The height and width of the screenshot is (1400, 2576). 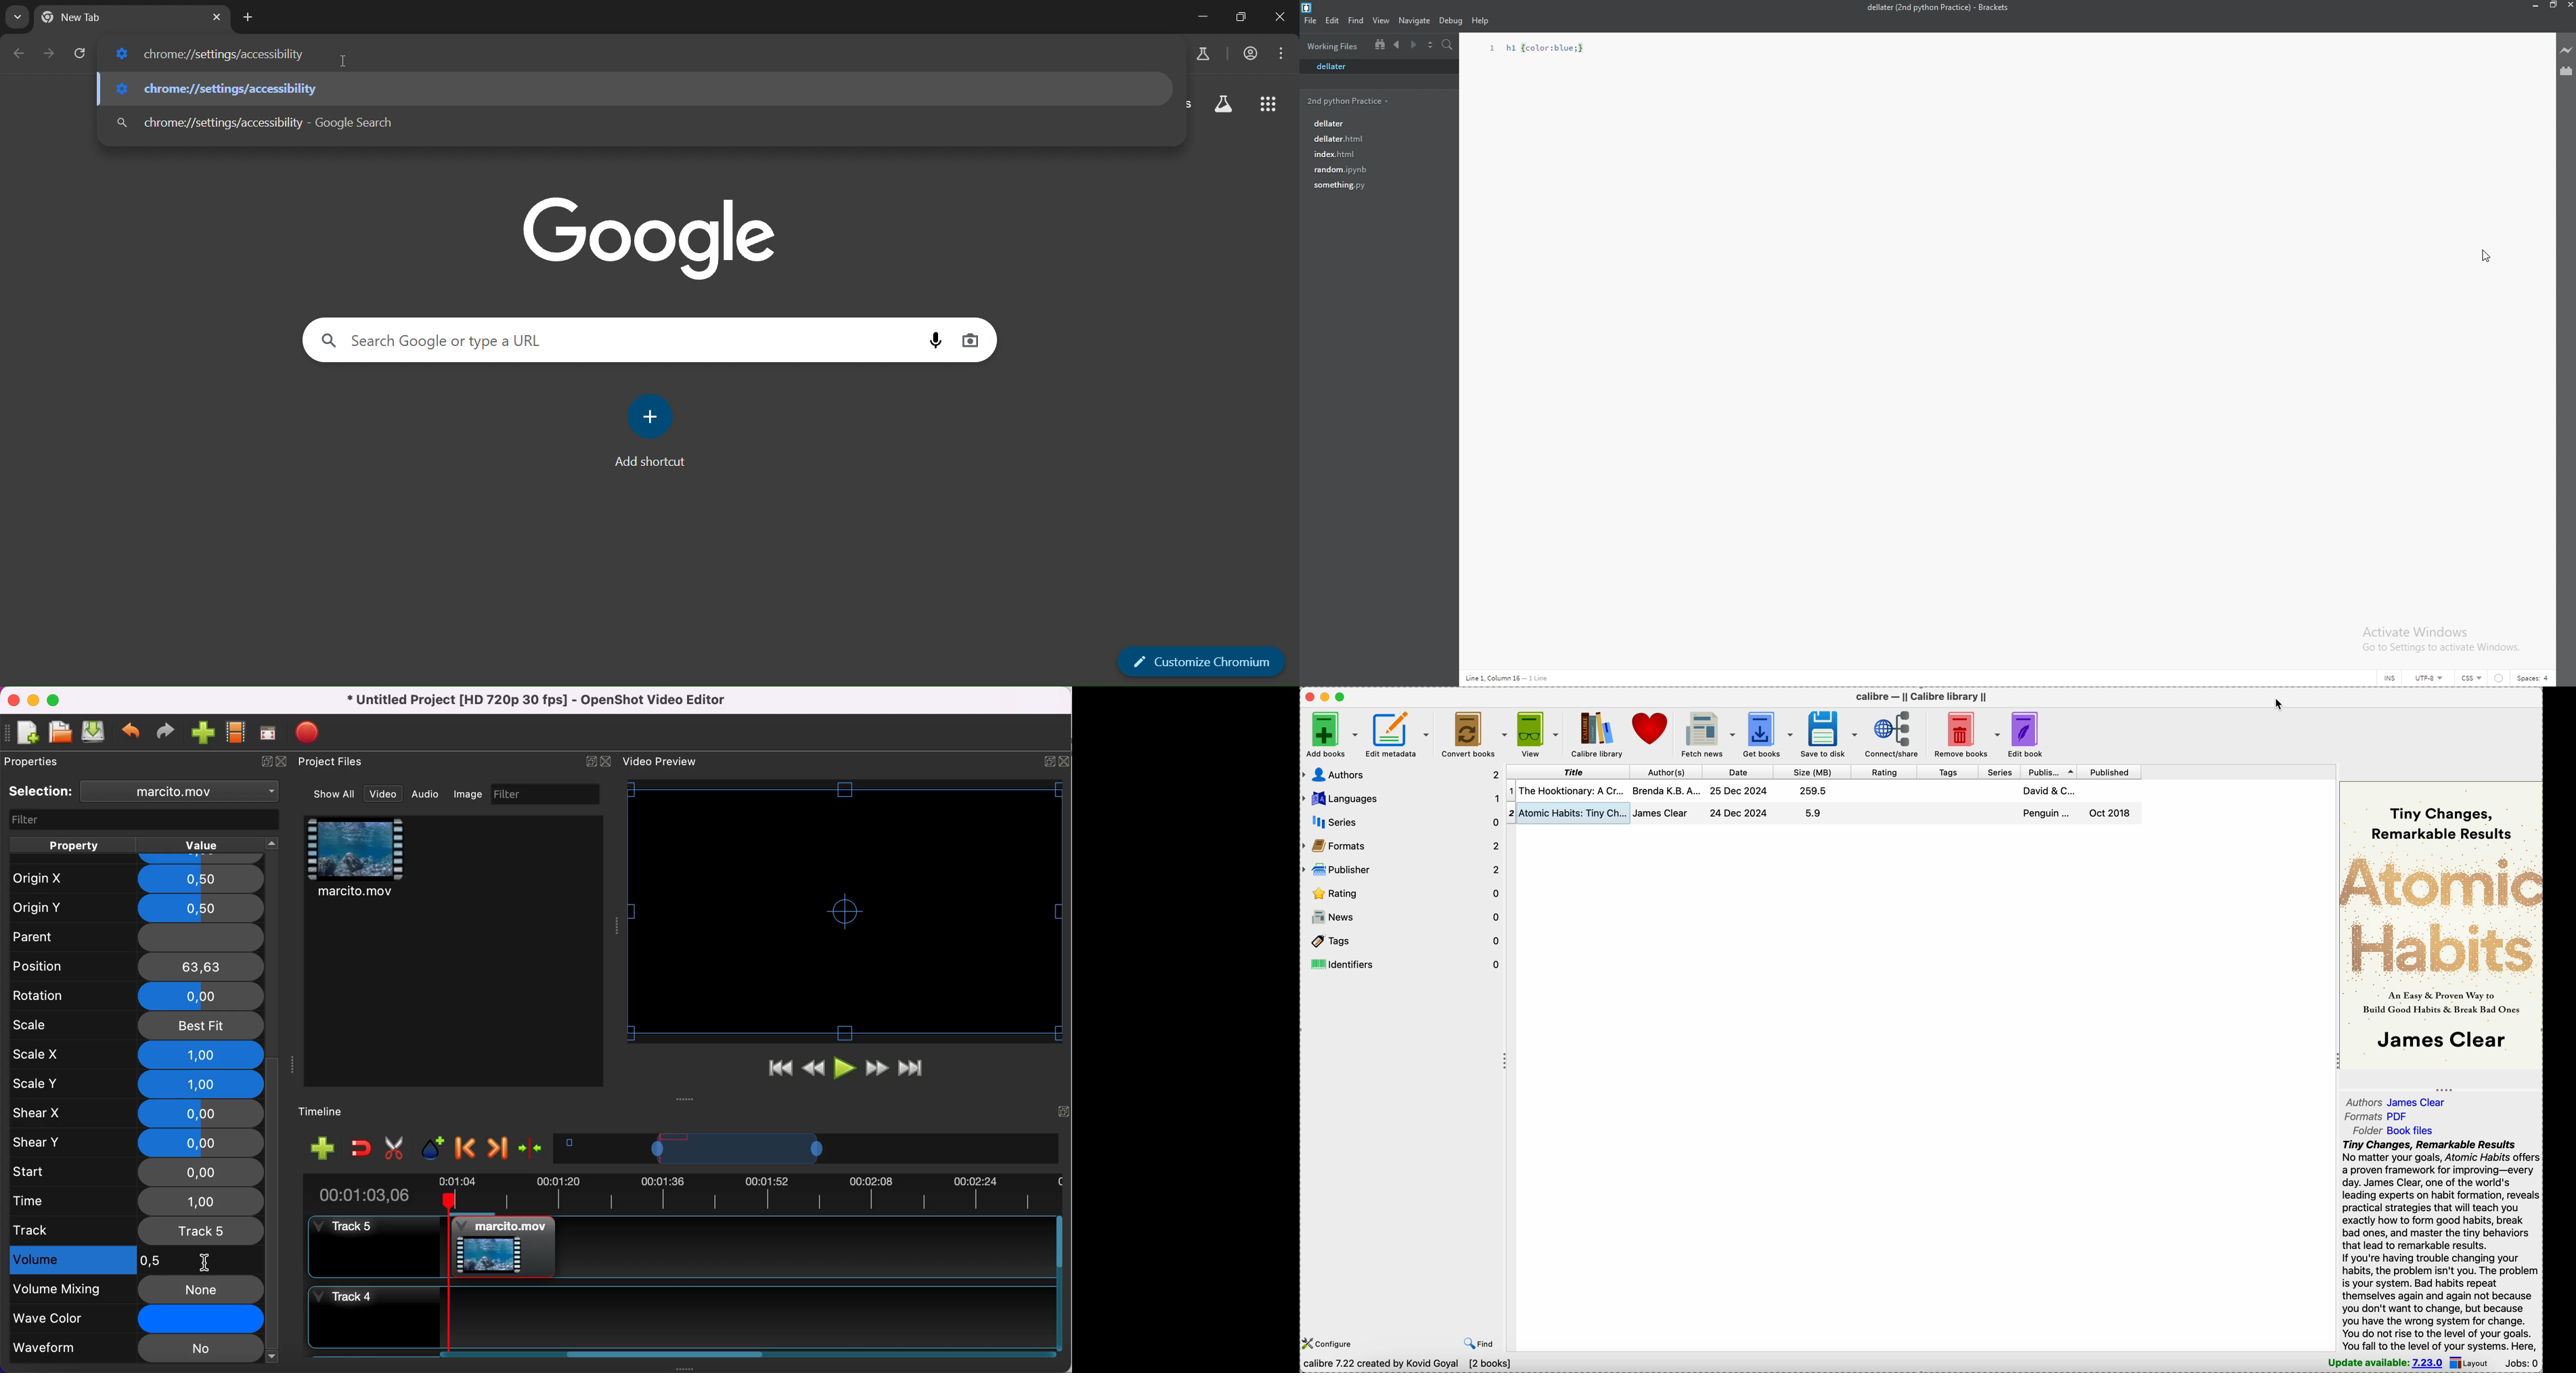 What do you see at coordinates (1382, 21) in the screenshot?
I see `view` at bounding box center [1382, 21].